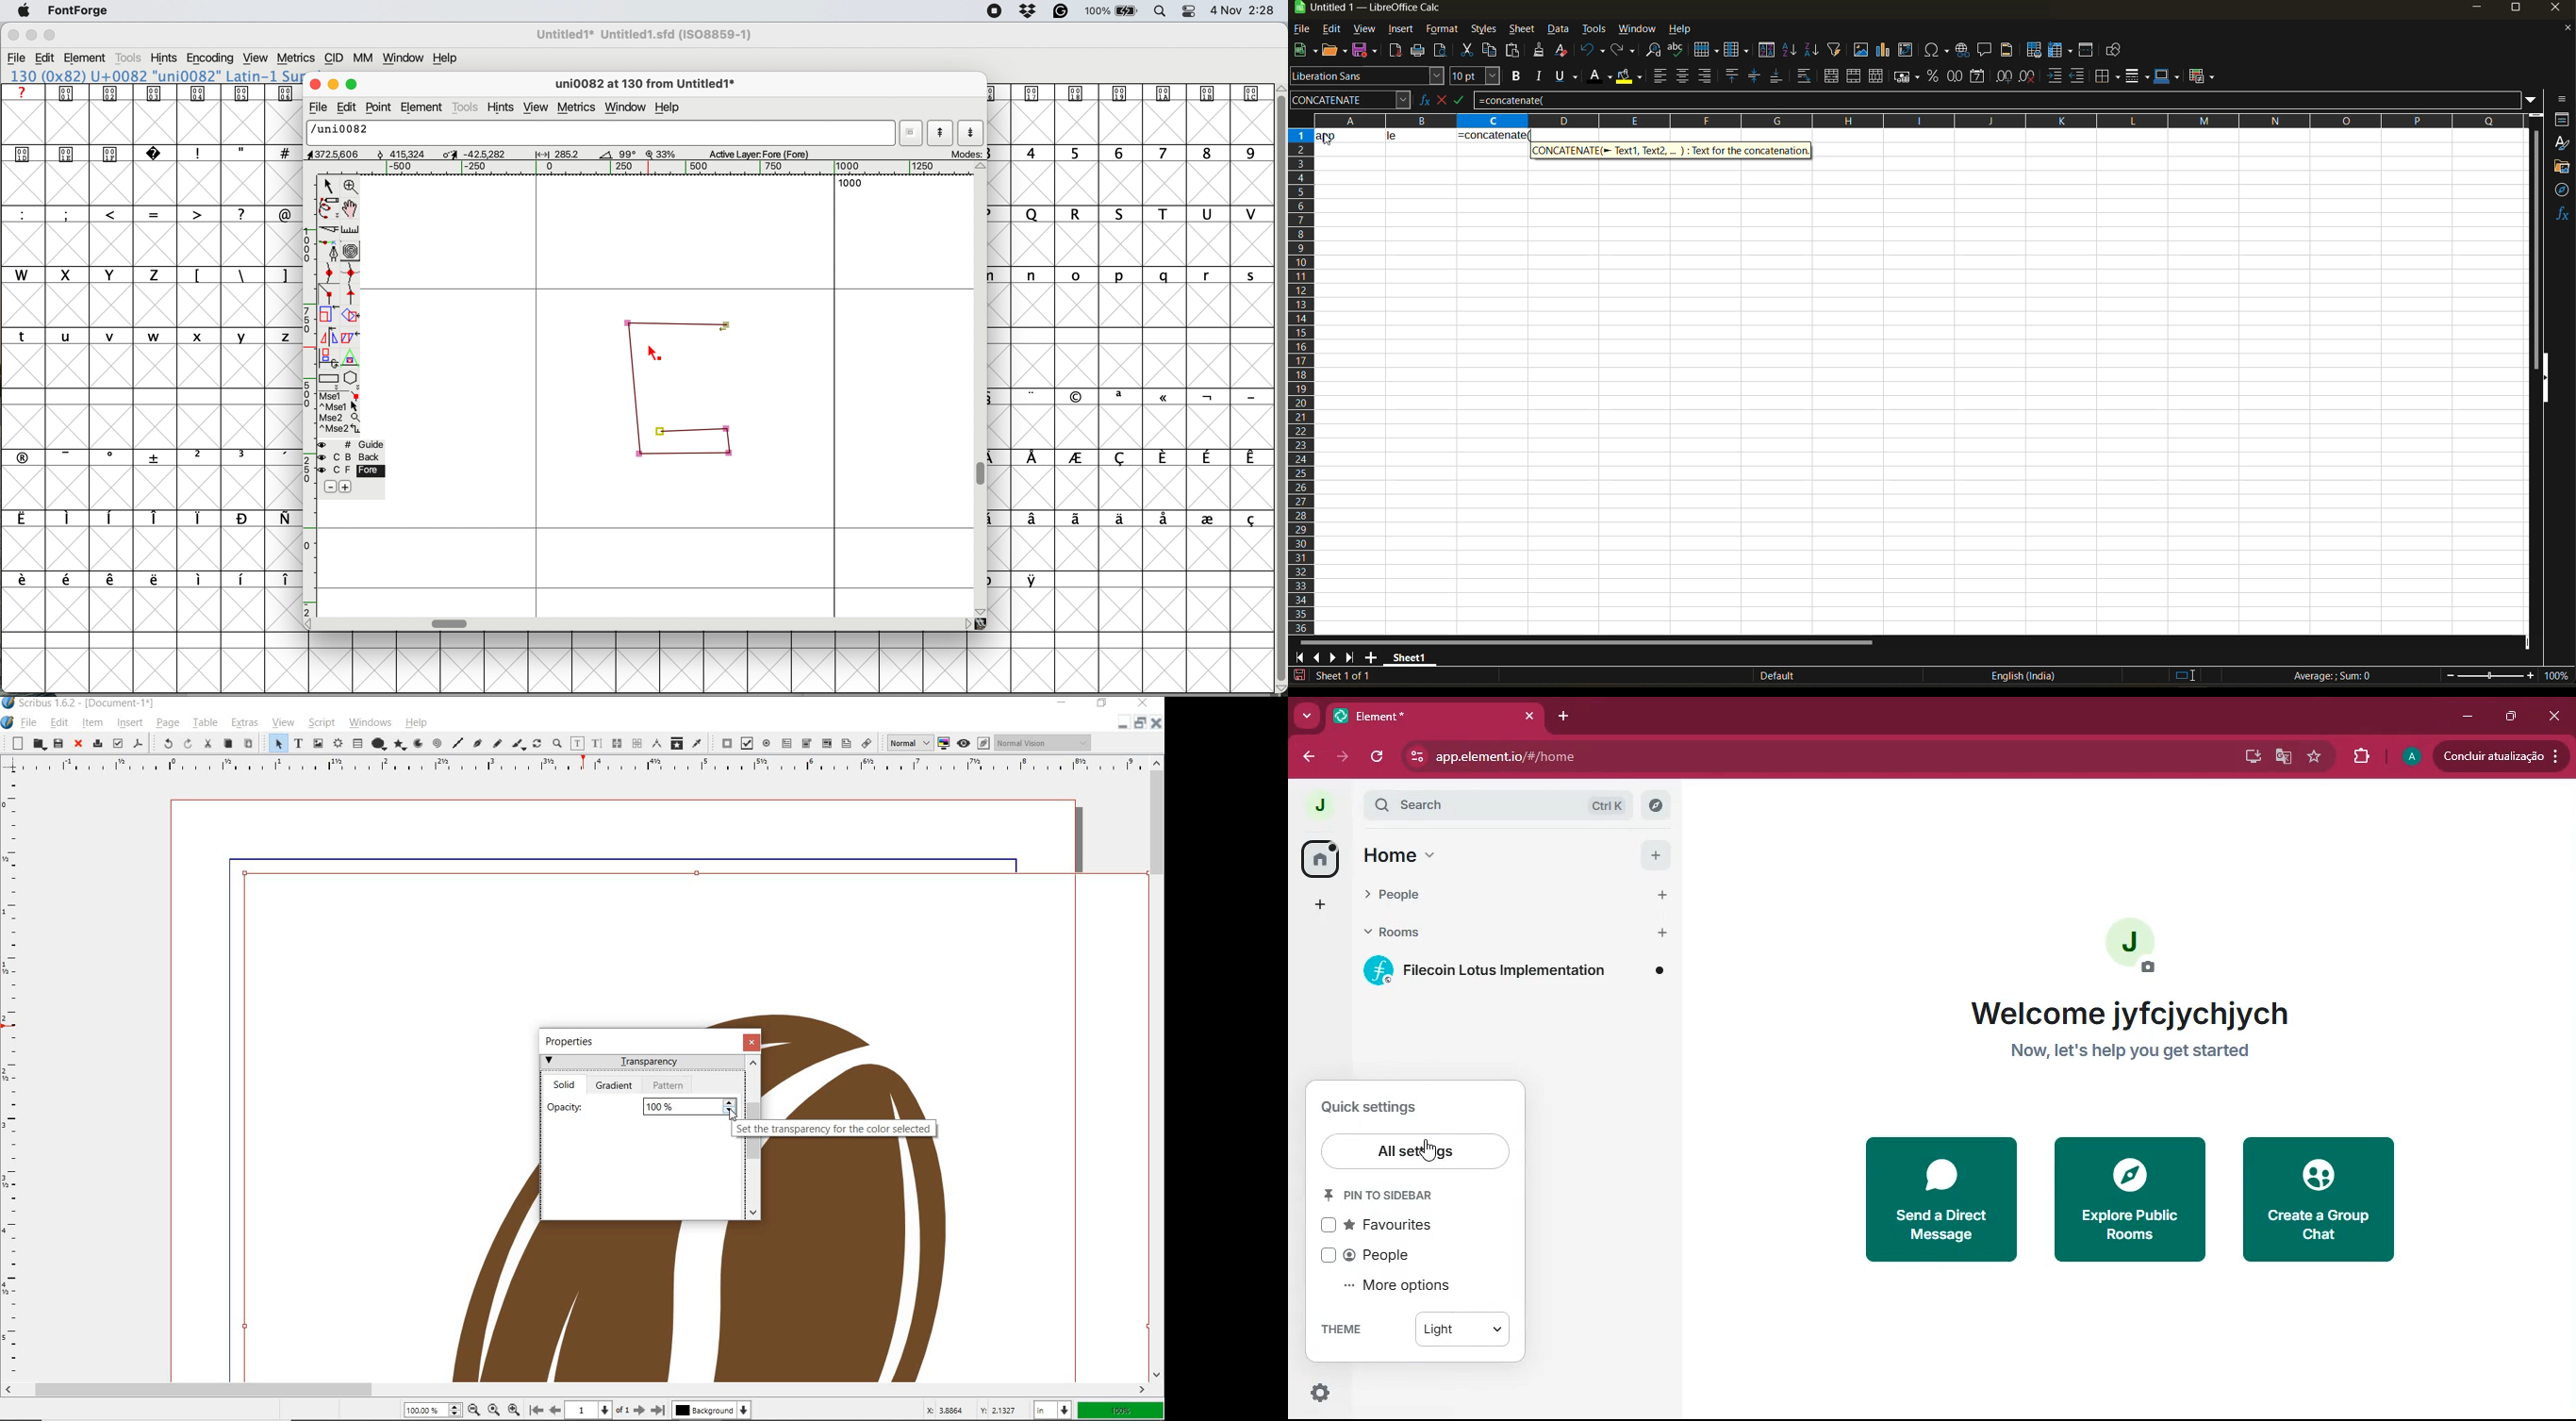 The height and width of the screenshot is (1428, 2576). Describe the element at coordinates (229, 743) in the screenshot. I see `copy` at that location.